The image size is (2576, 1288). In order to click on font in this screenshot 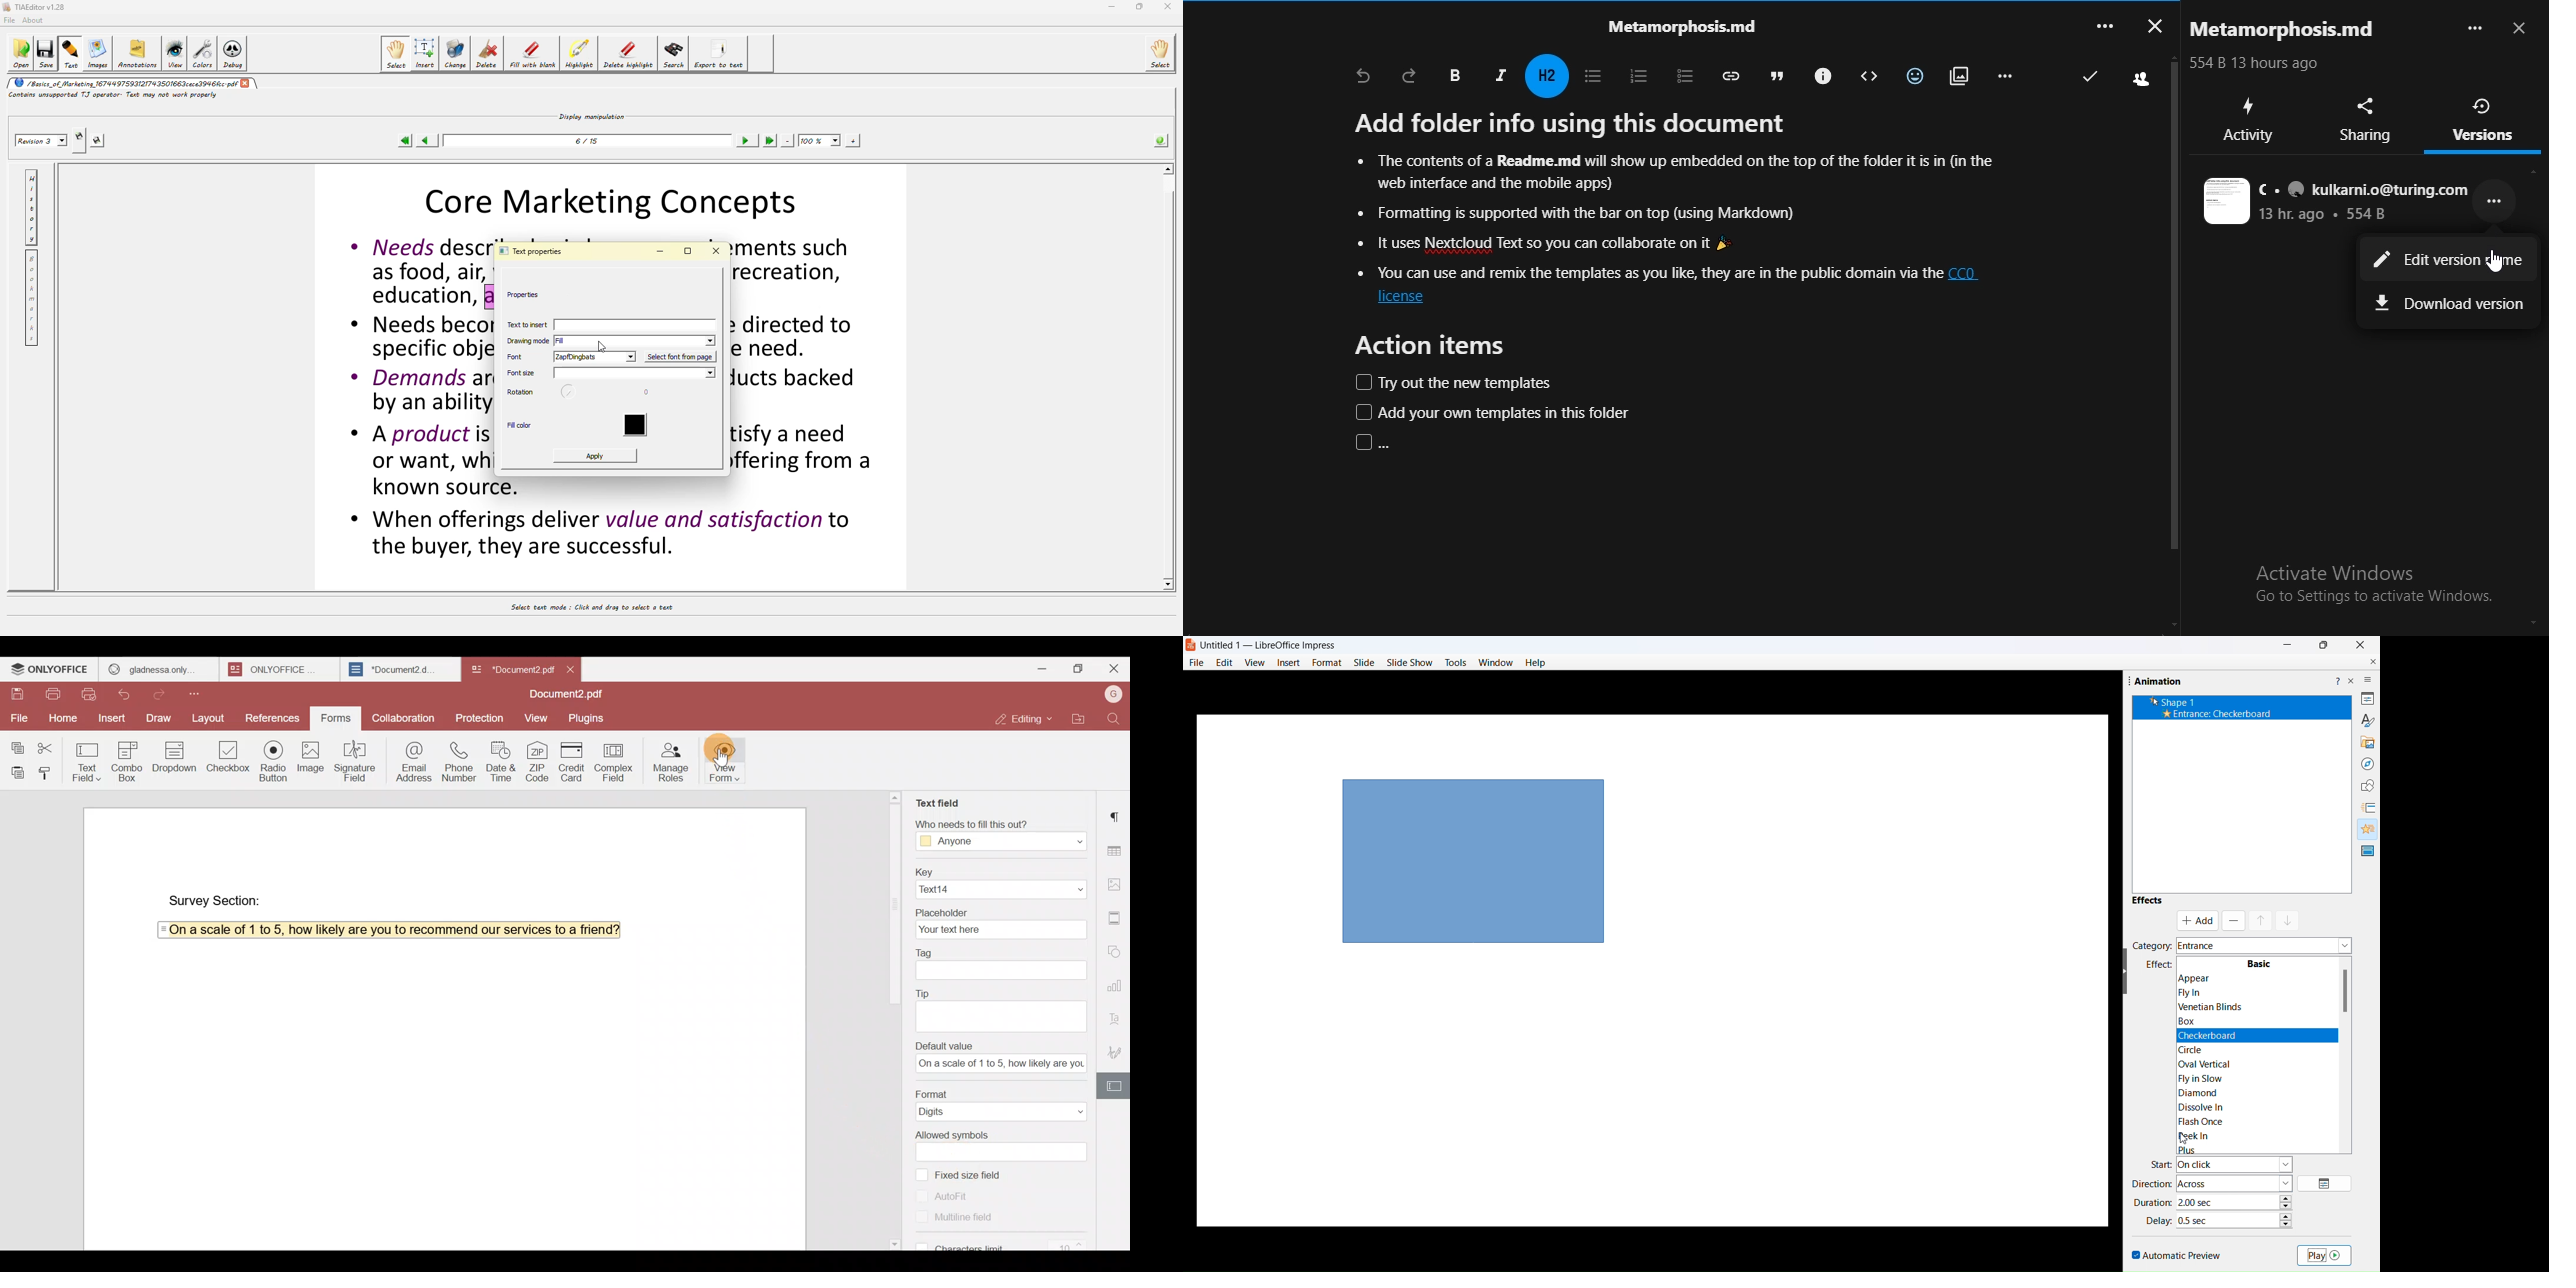, I will do `click(519, 357)`.